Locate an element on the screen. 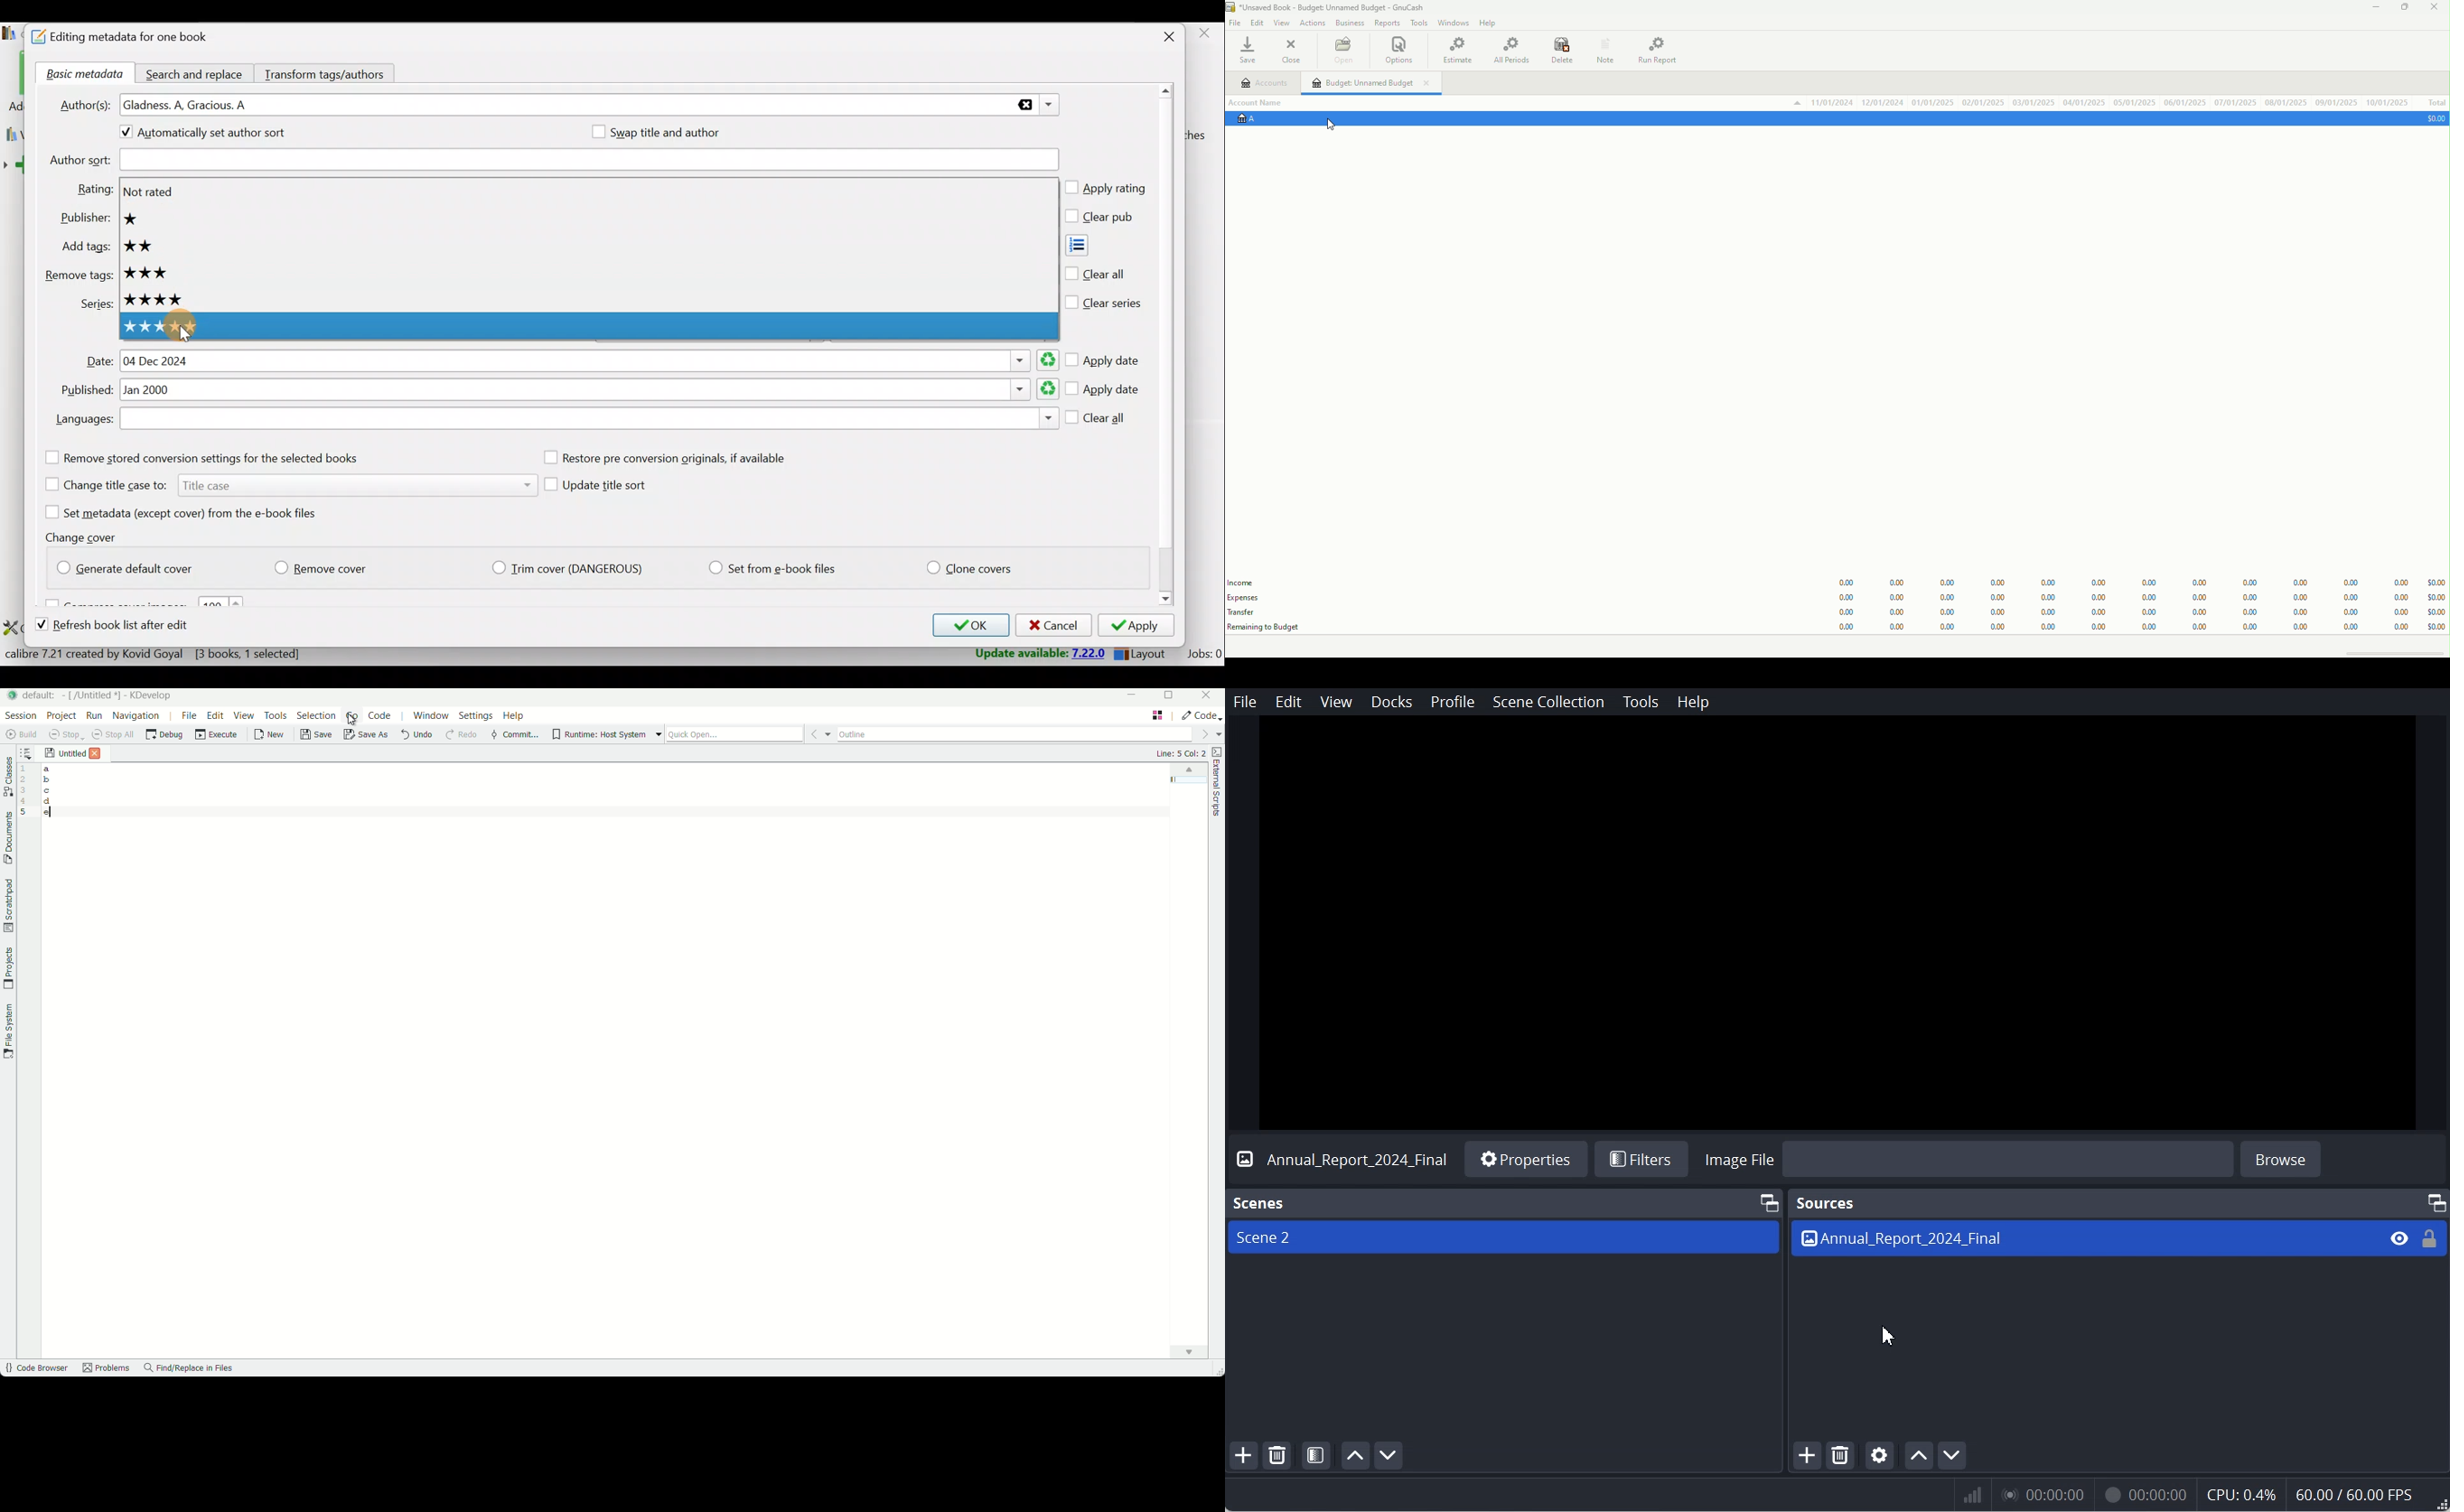 This screenshot has height=1512, width=2464. Languages: is located at coordinates (83, 421).